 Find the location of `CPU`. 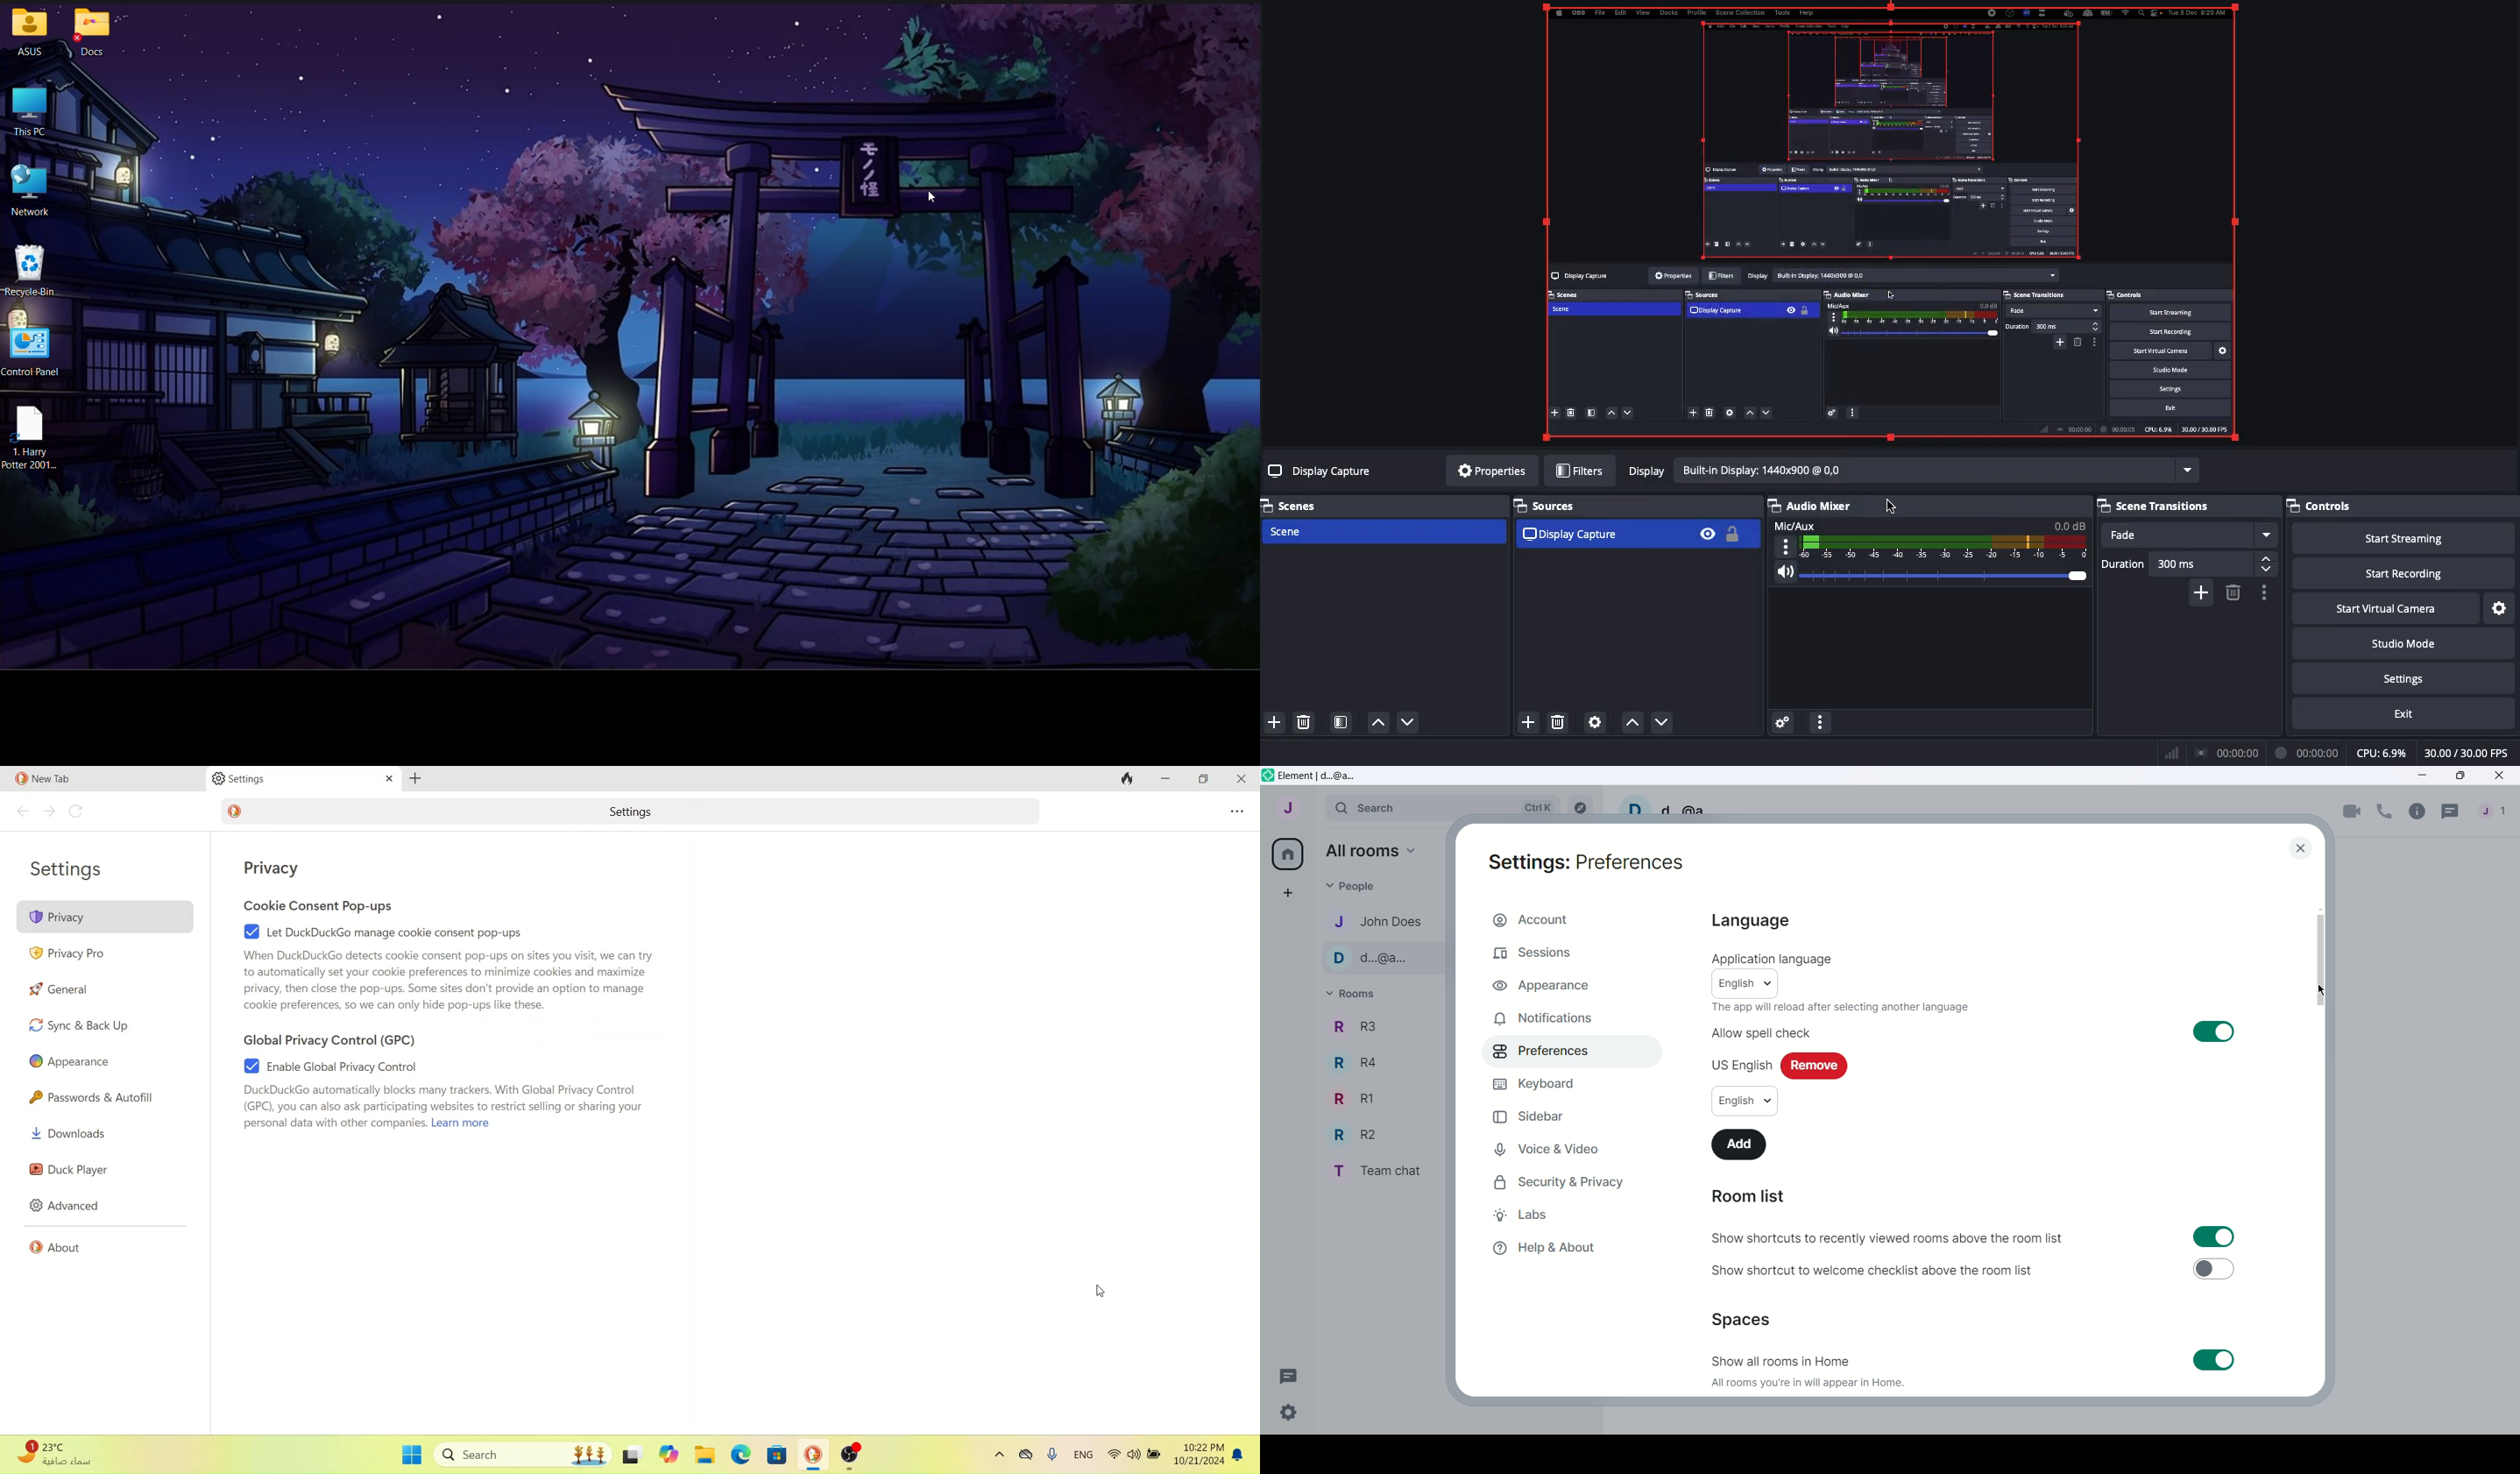

CPU is located at coordinates (2381, 754).